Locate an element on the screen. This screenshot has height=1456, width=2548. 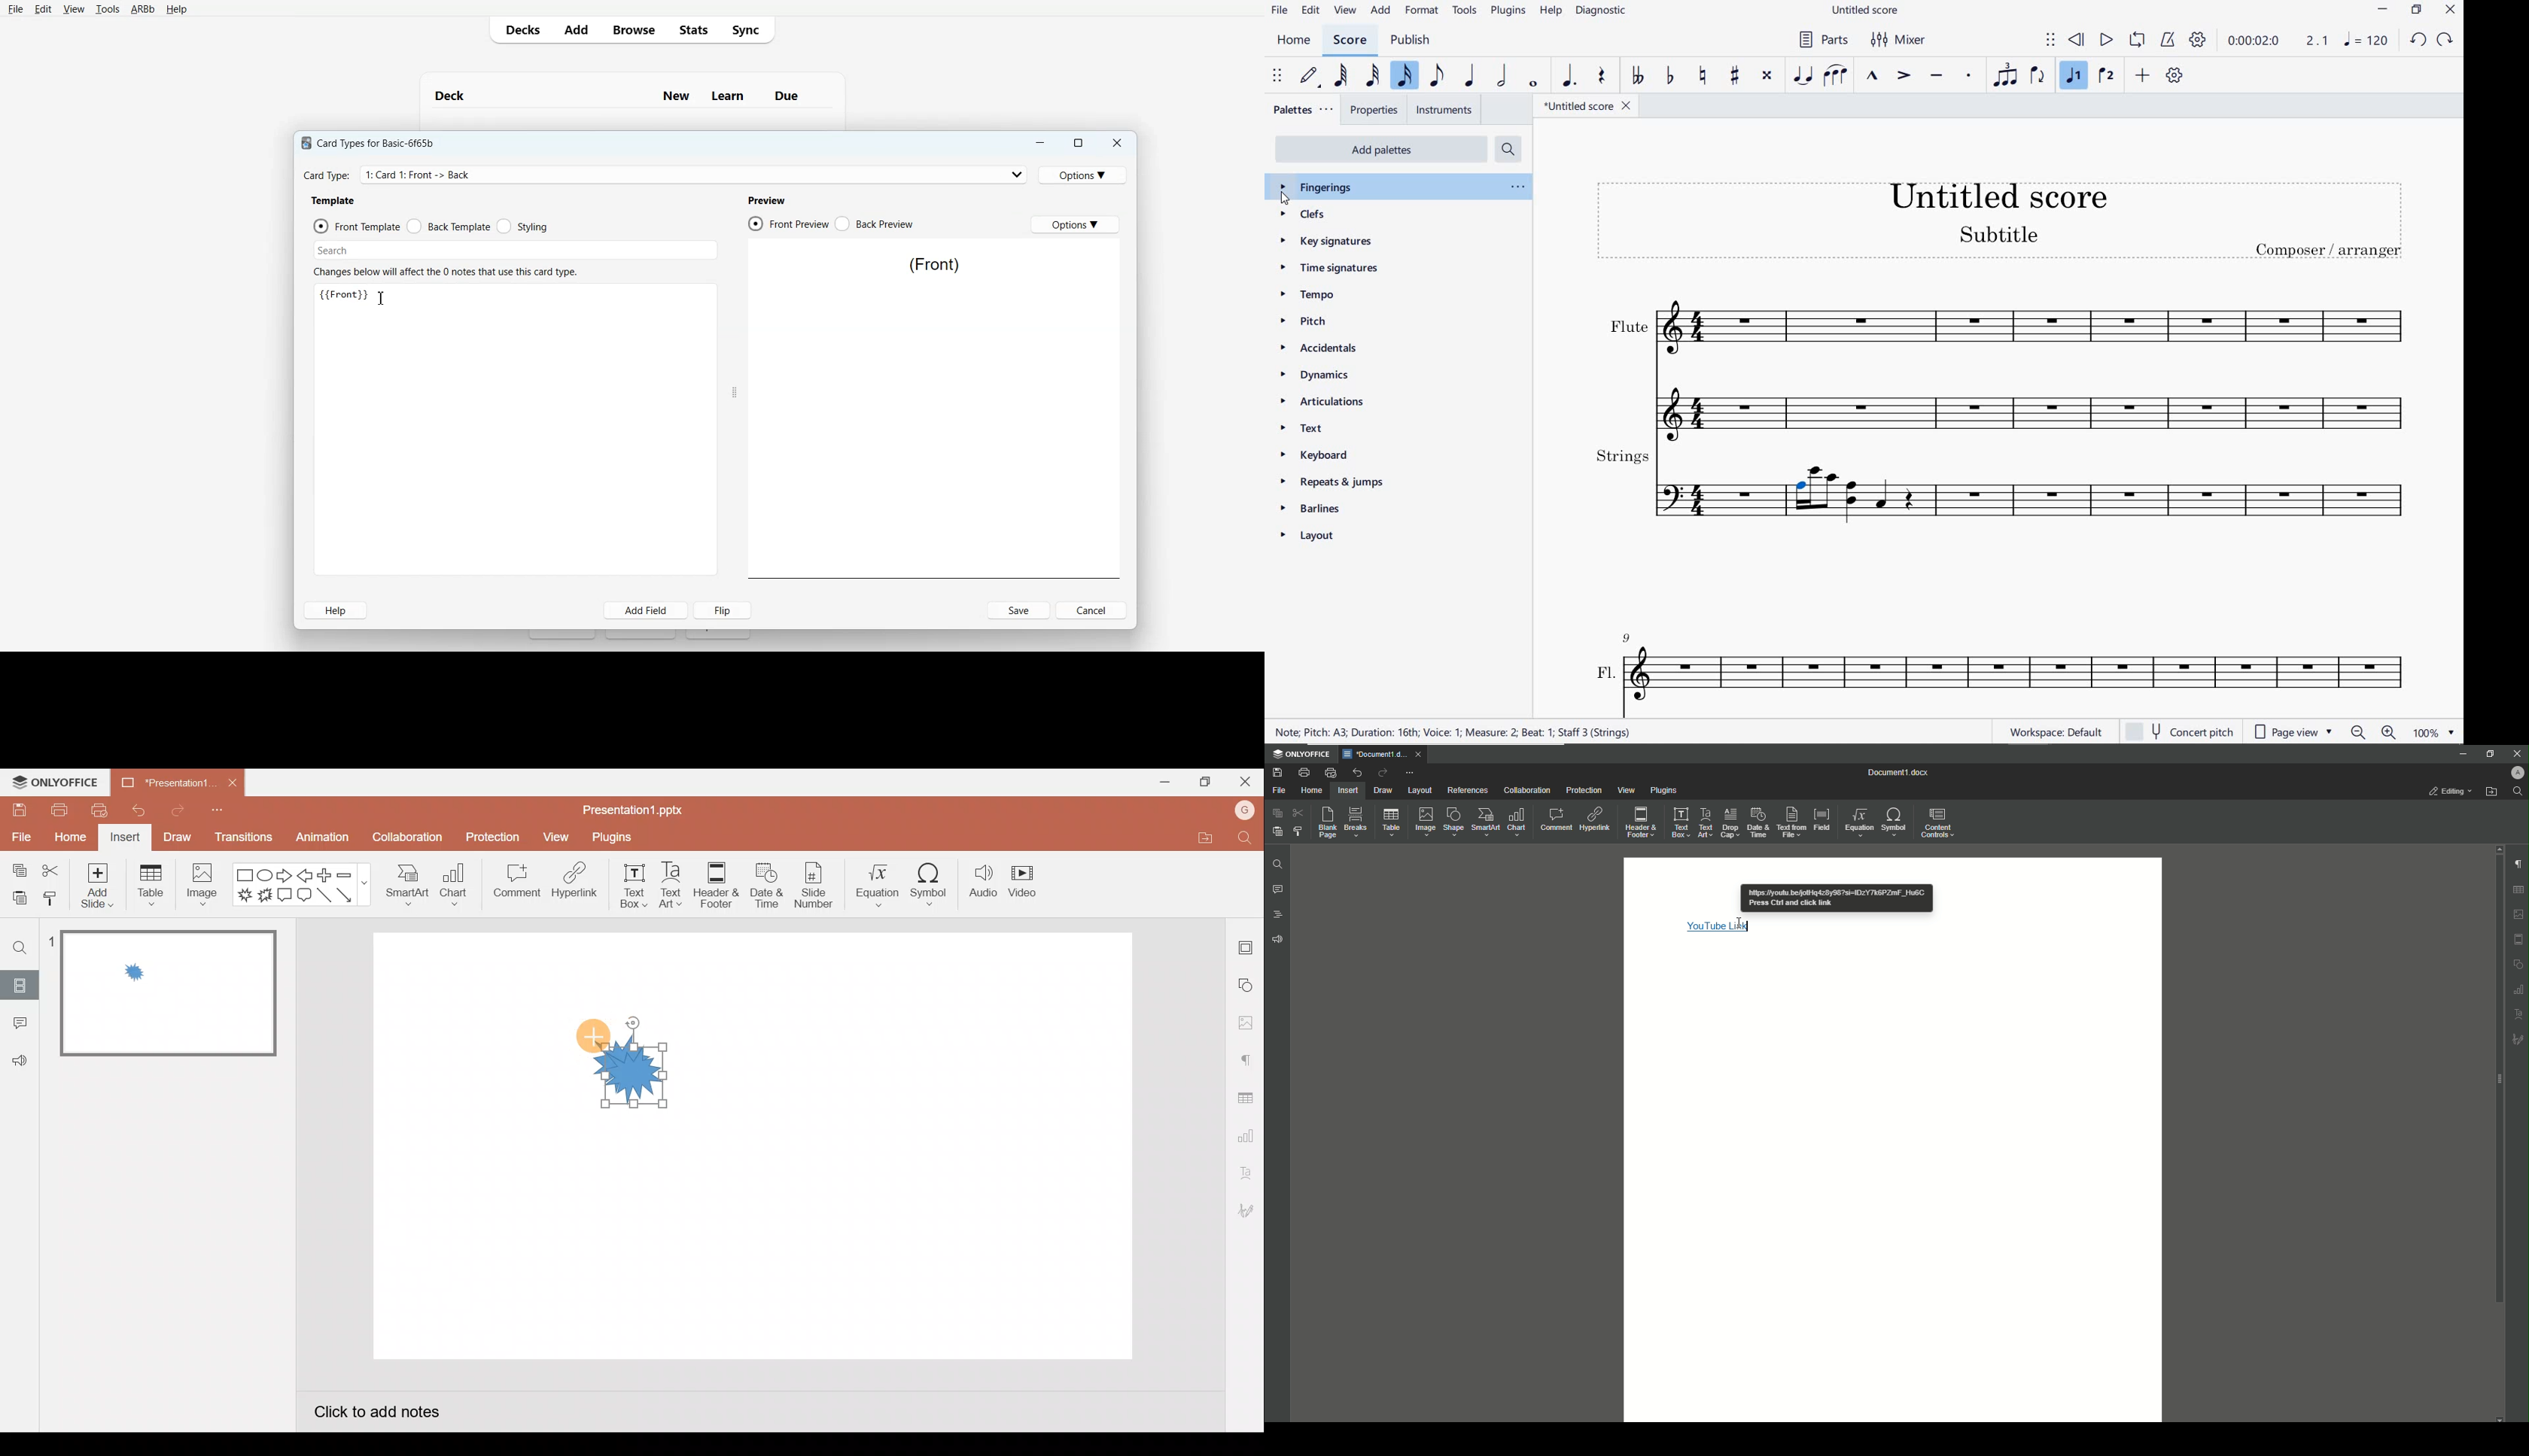
whole note is located at coordinates (1533, 83).